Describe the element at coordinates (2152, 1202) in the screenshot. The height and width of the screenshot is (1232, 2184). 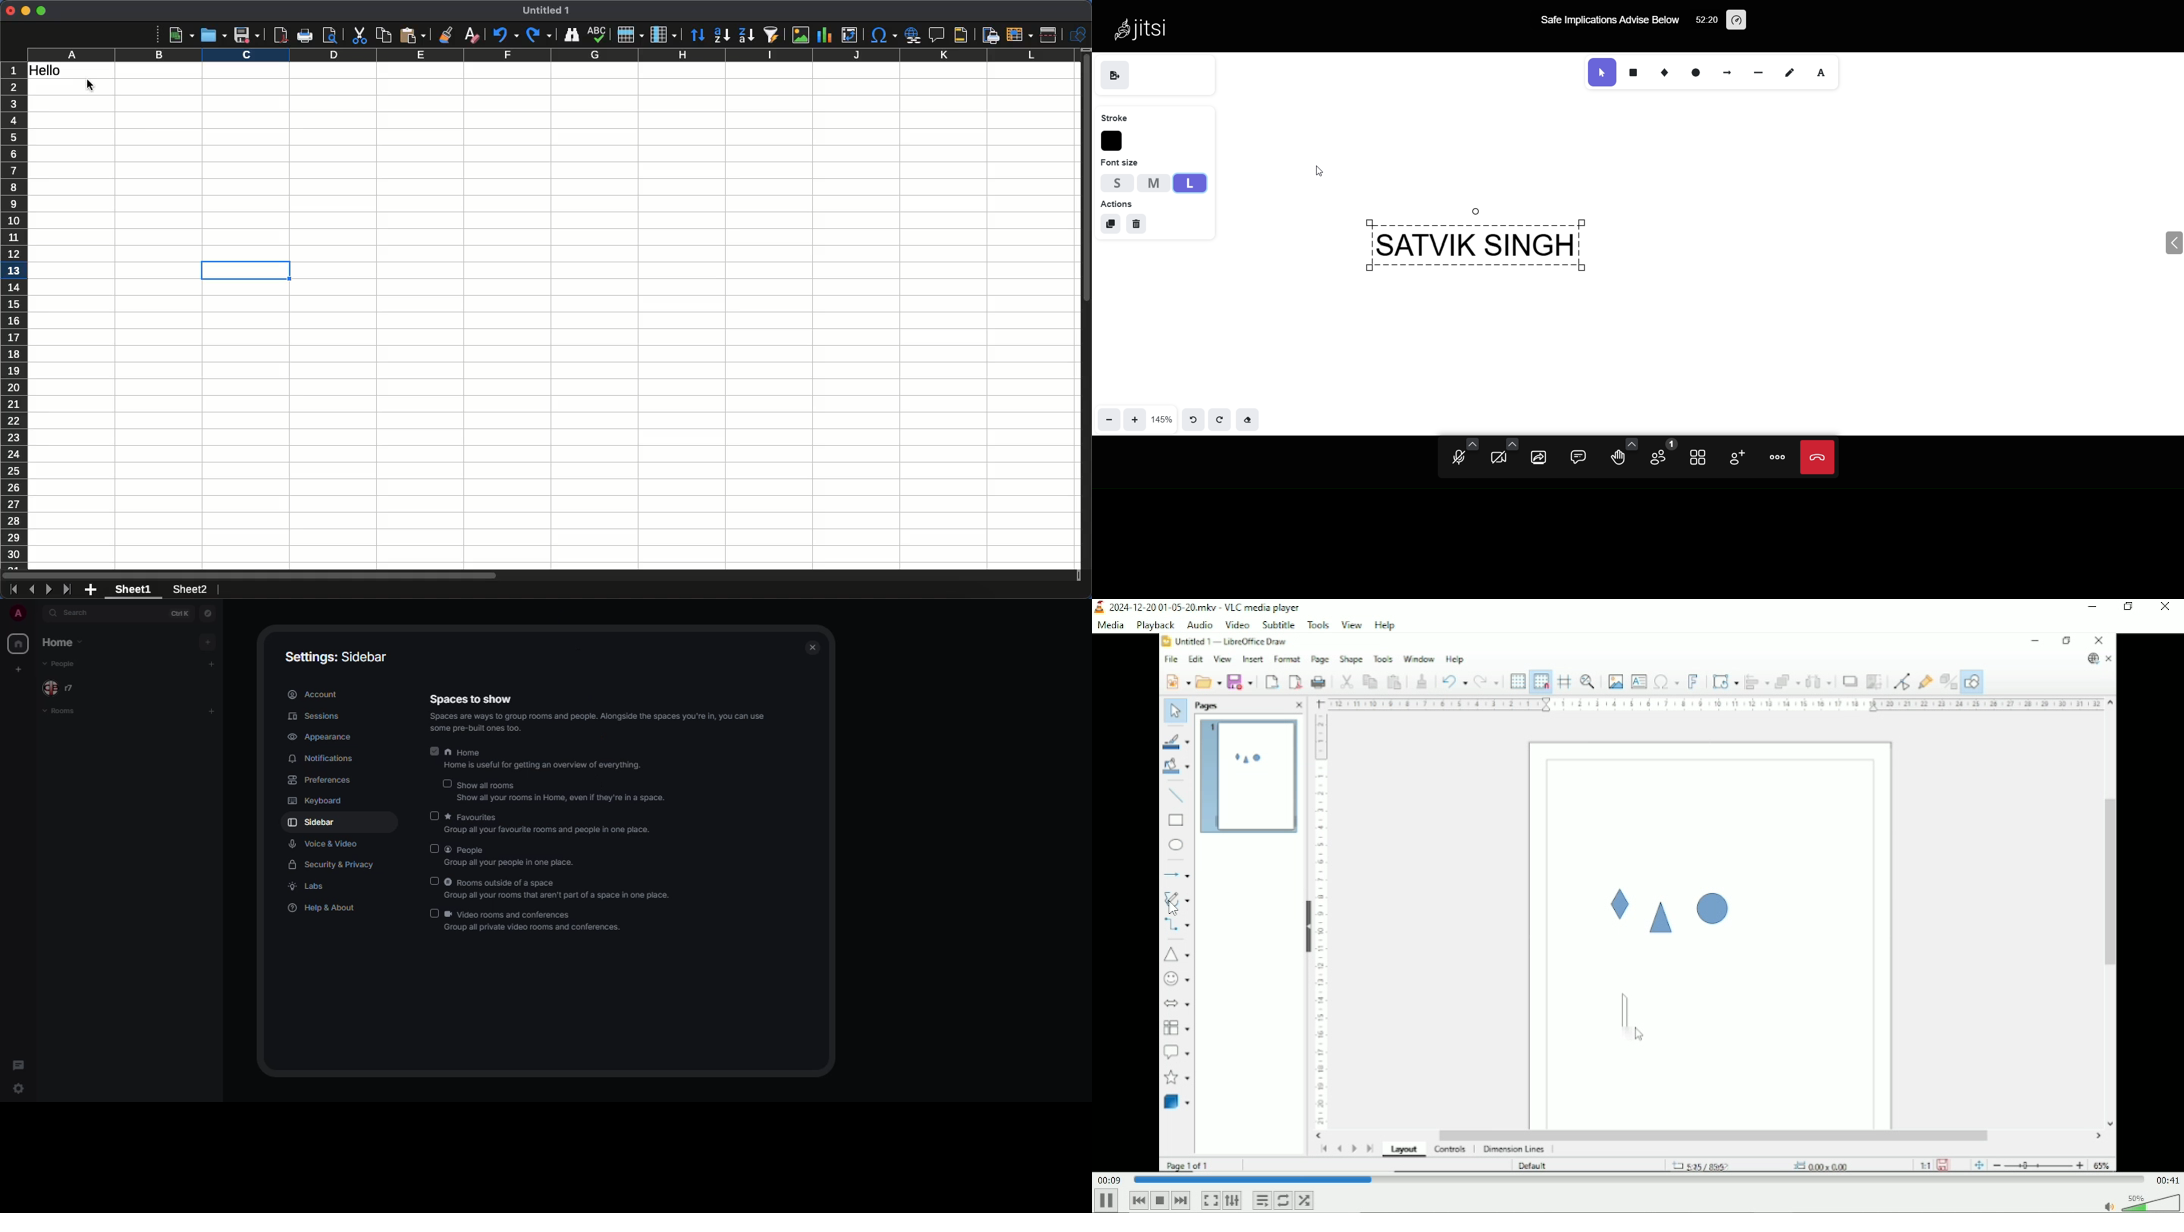
I see ` Volume` at that location.